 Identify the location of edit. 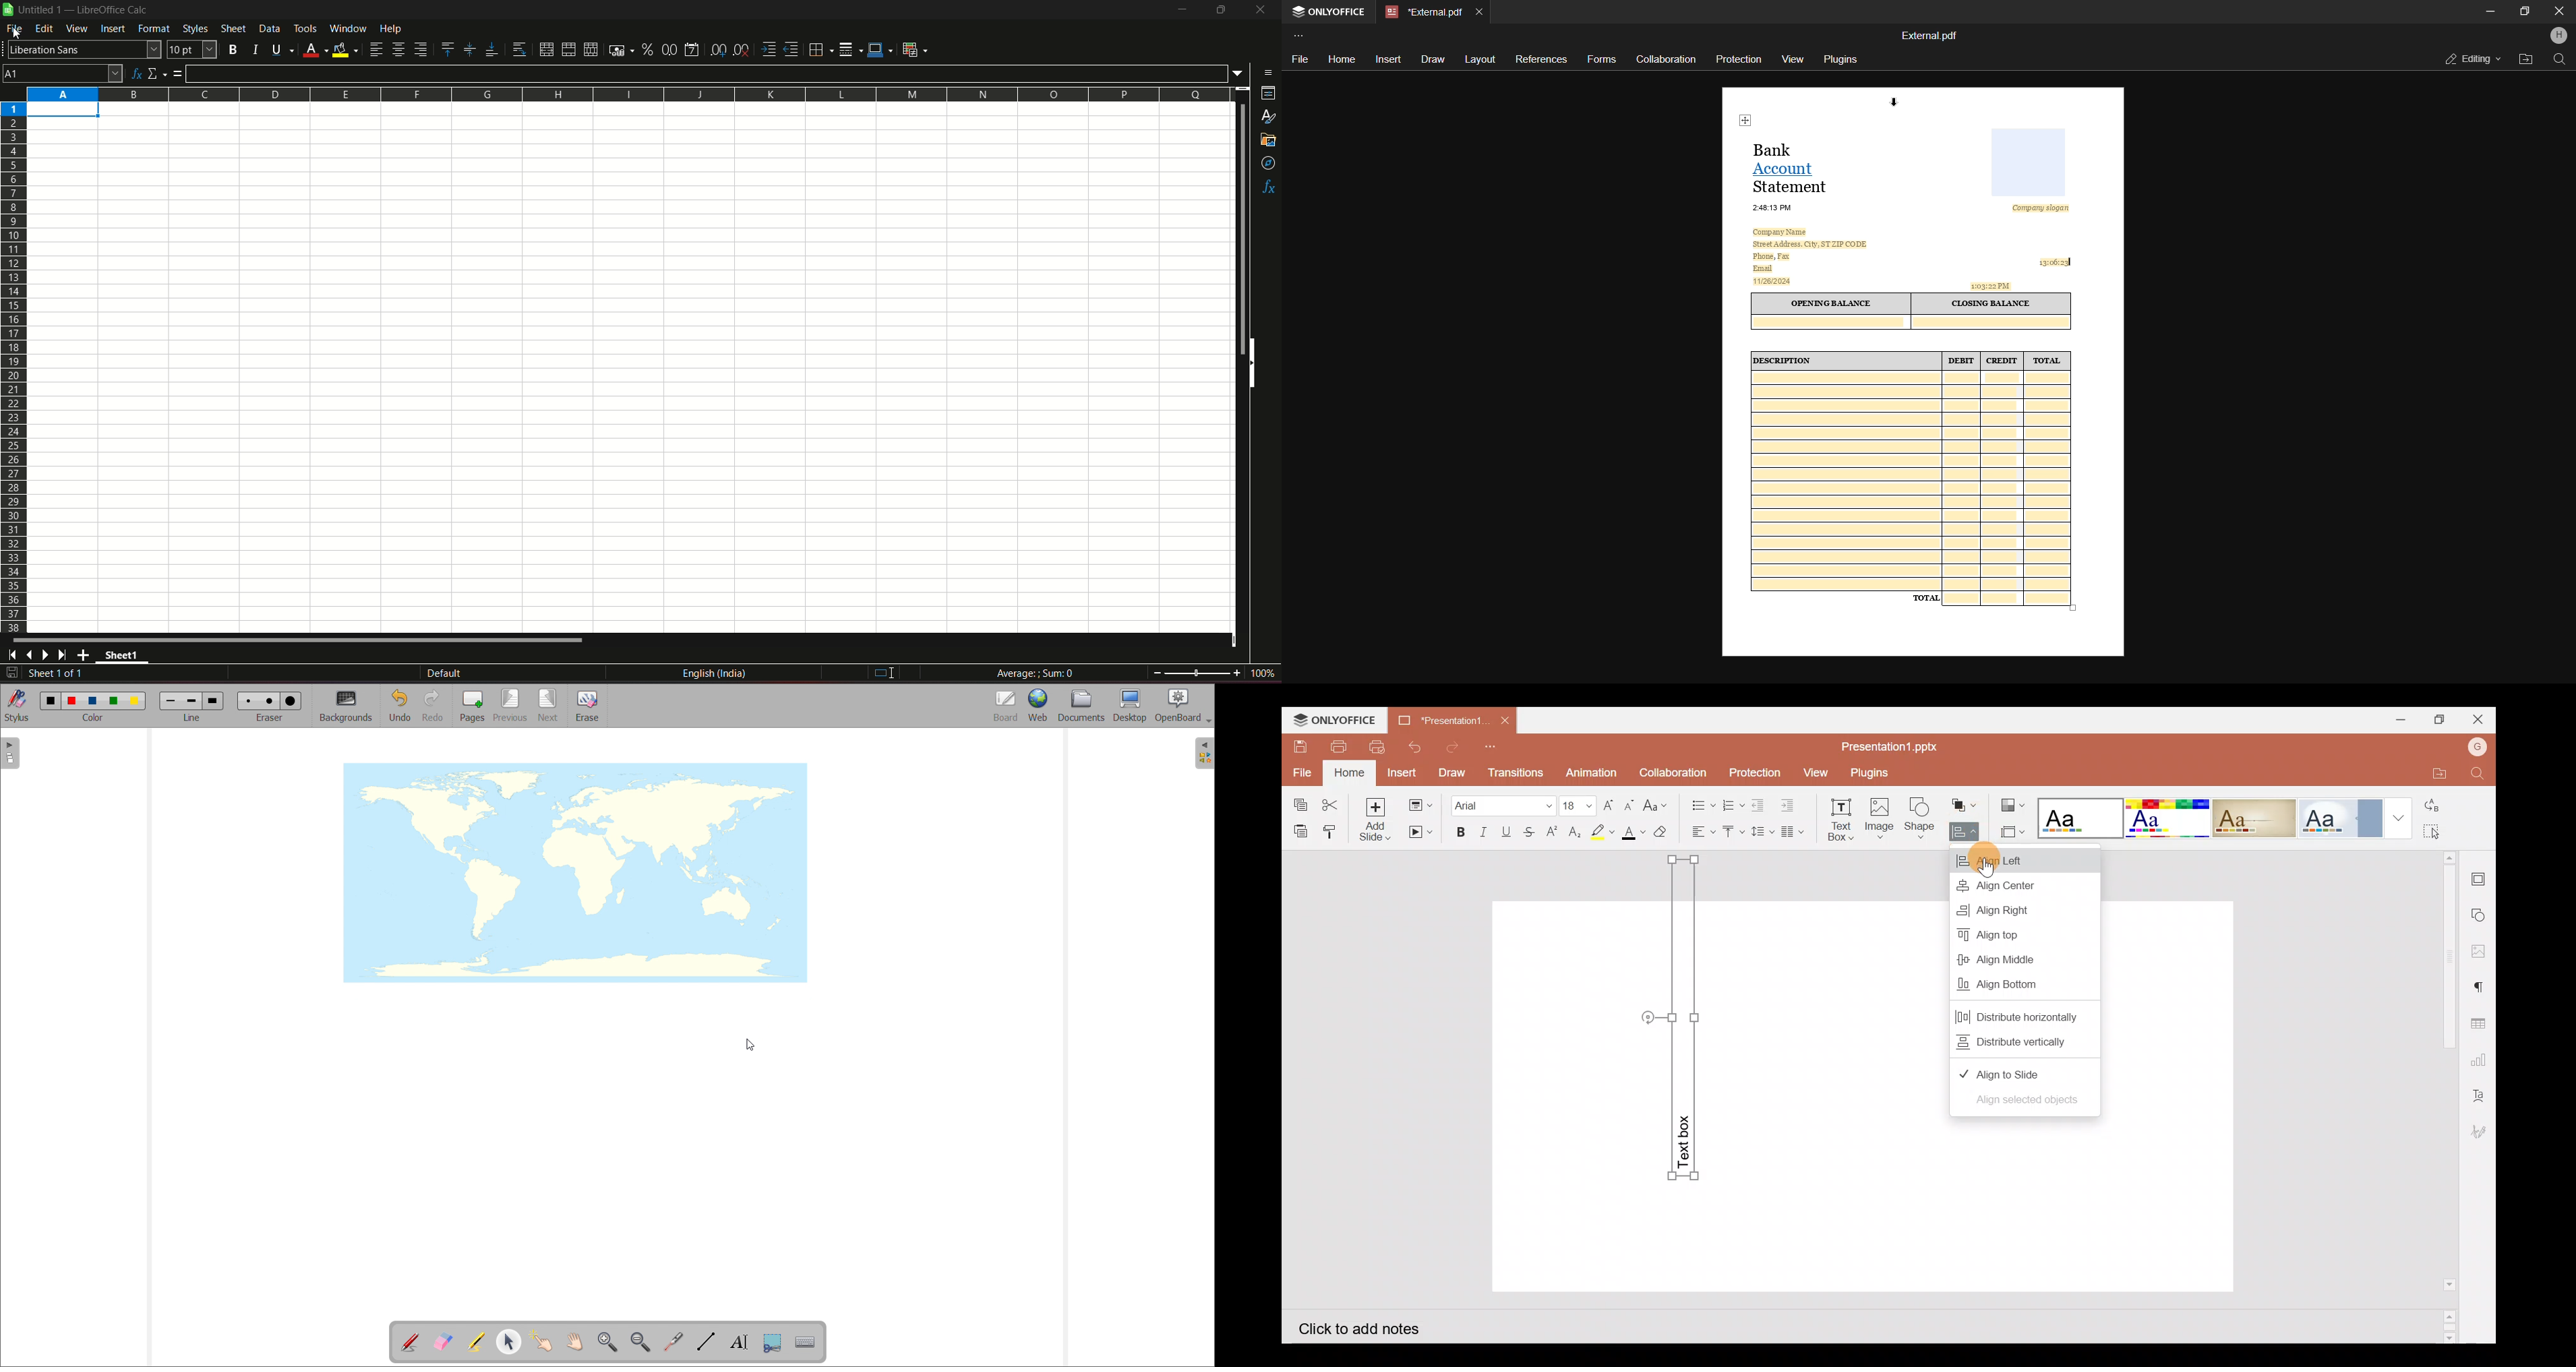
(44, 29).